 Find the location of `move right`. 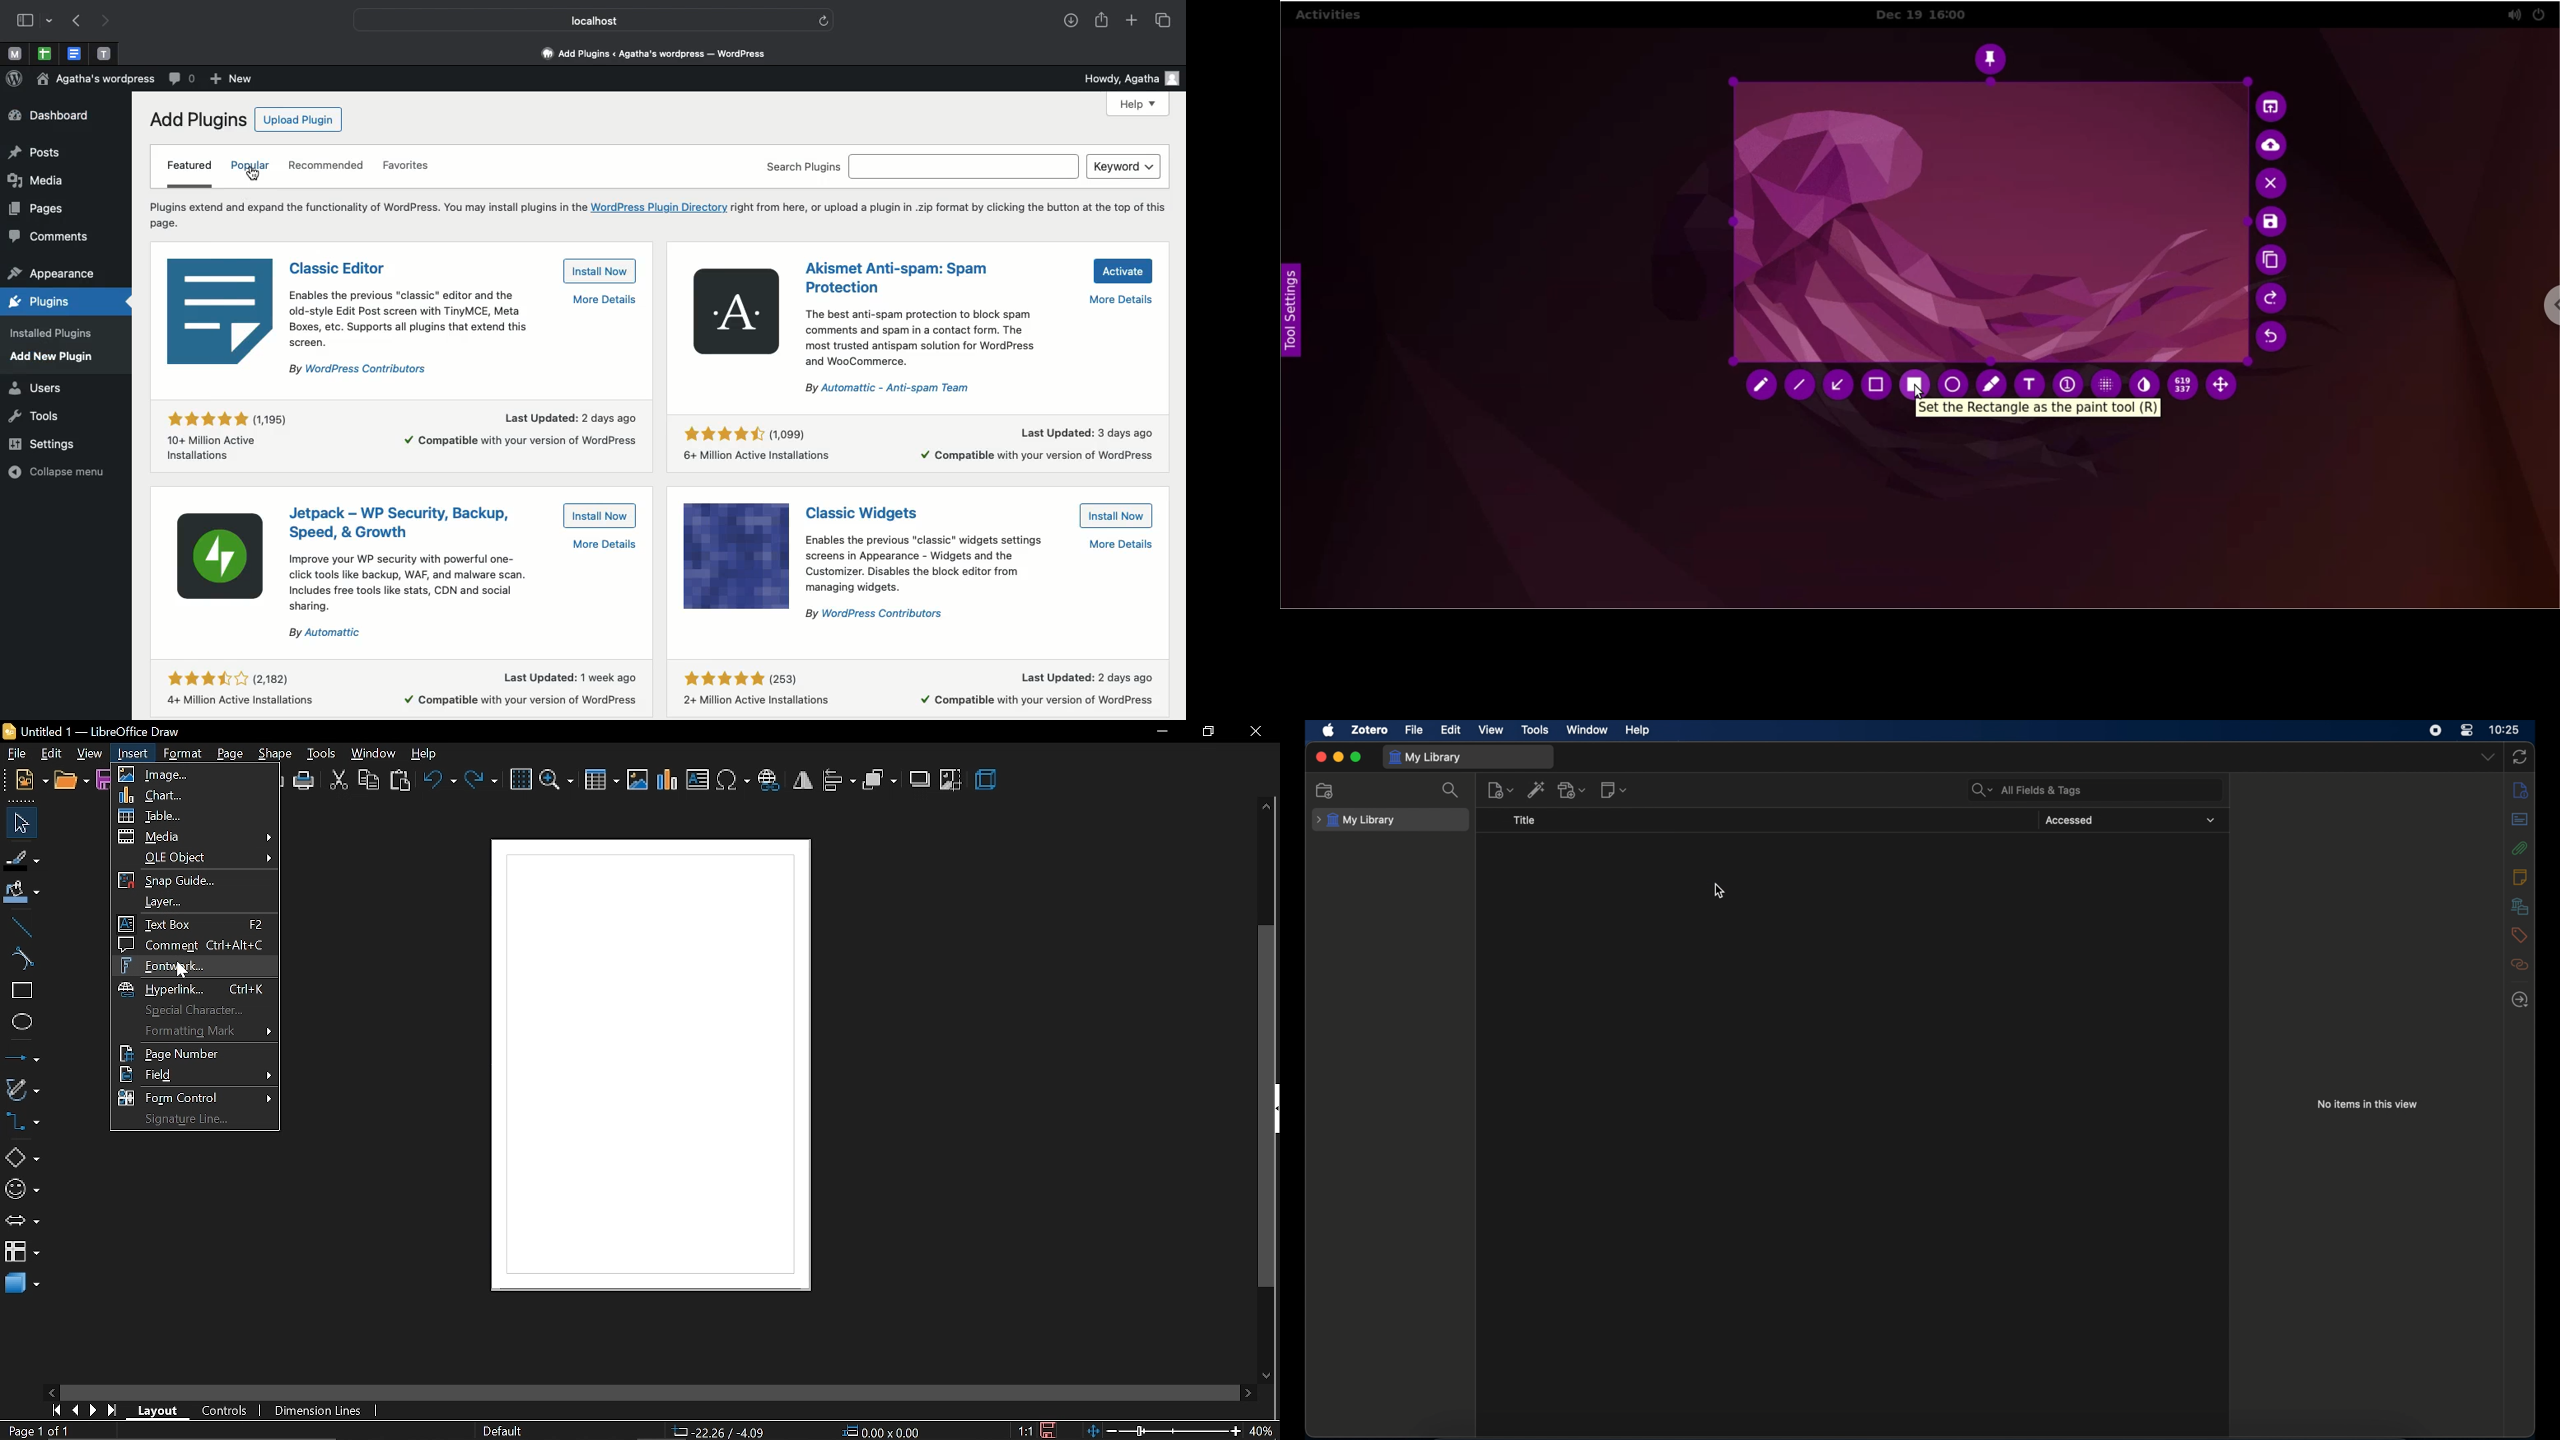

move right is located at coordinates (1248, 1394).